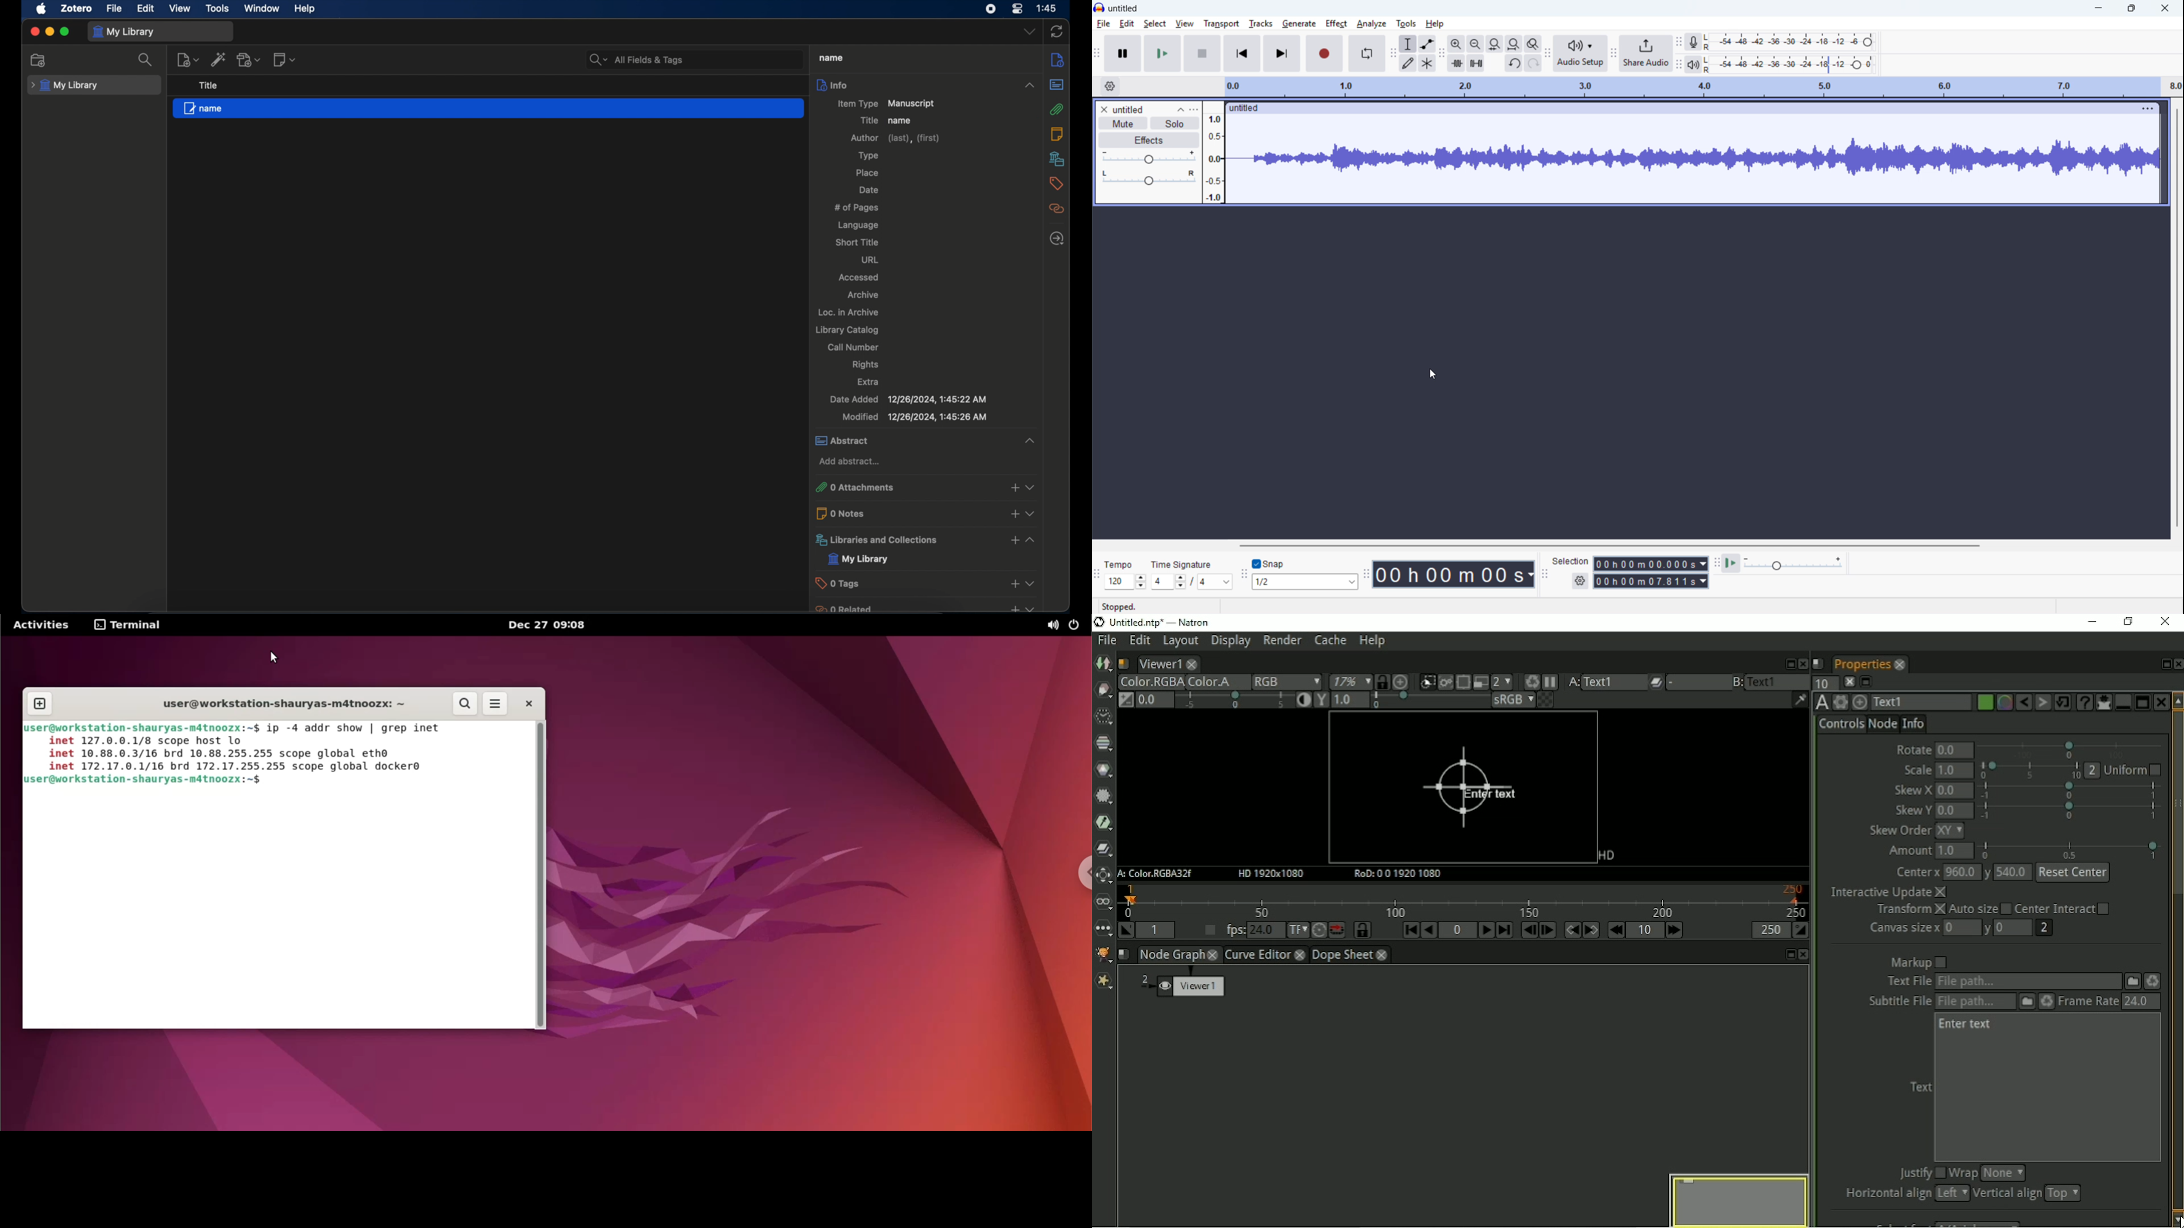  I want to click on add attachment, so click(249, 59).